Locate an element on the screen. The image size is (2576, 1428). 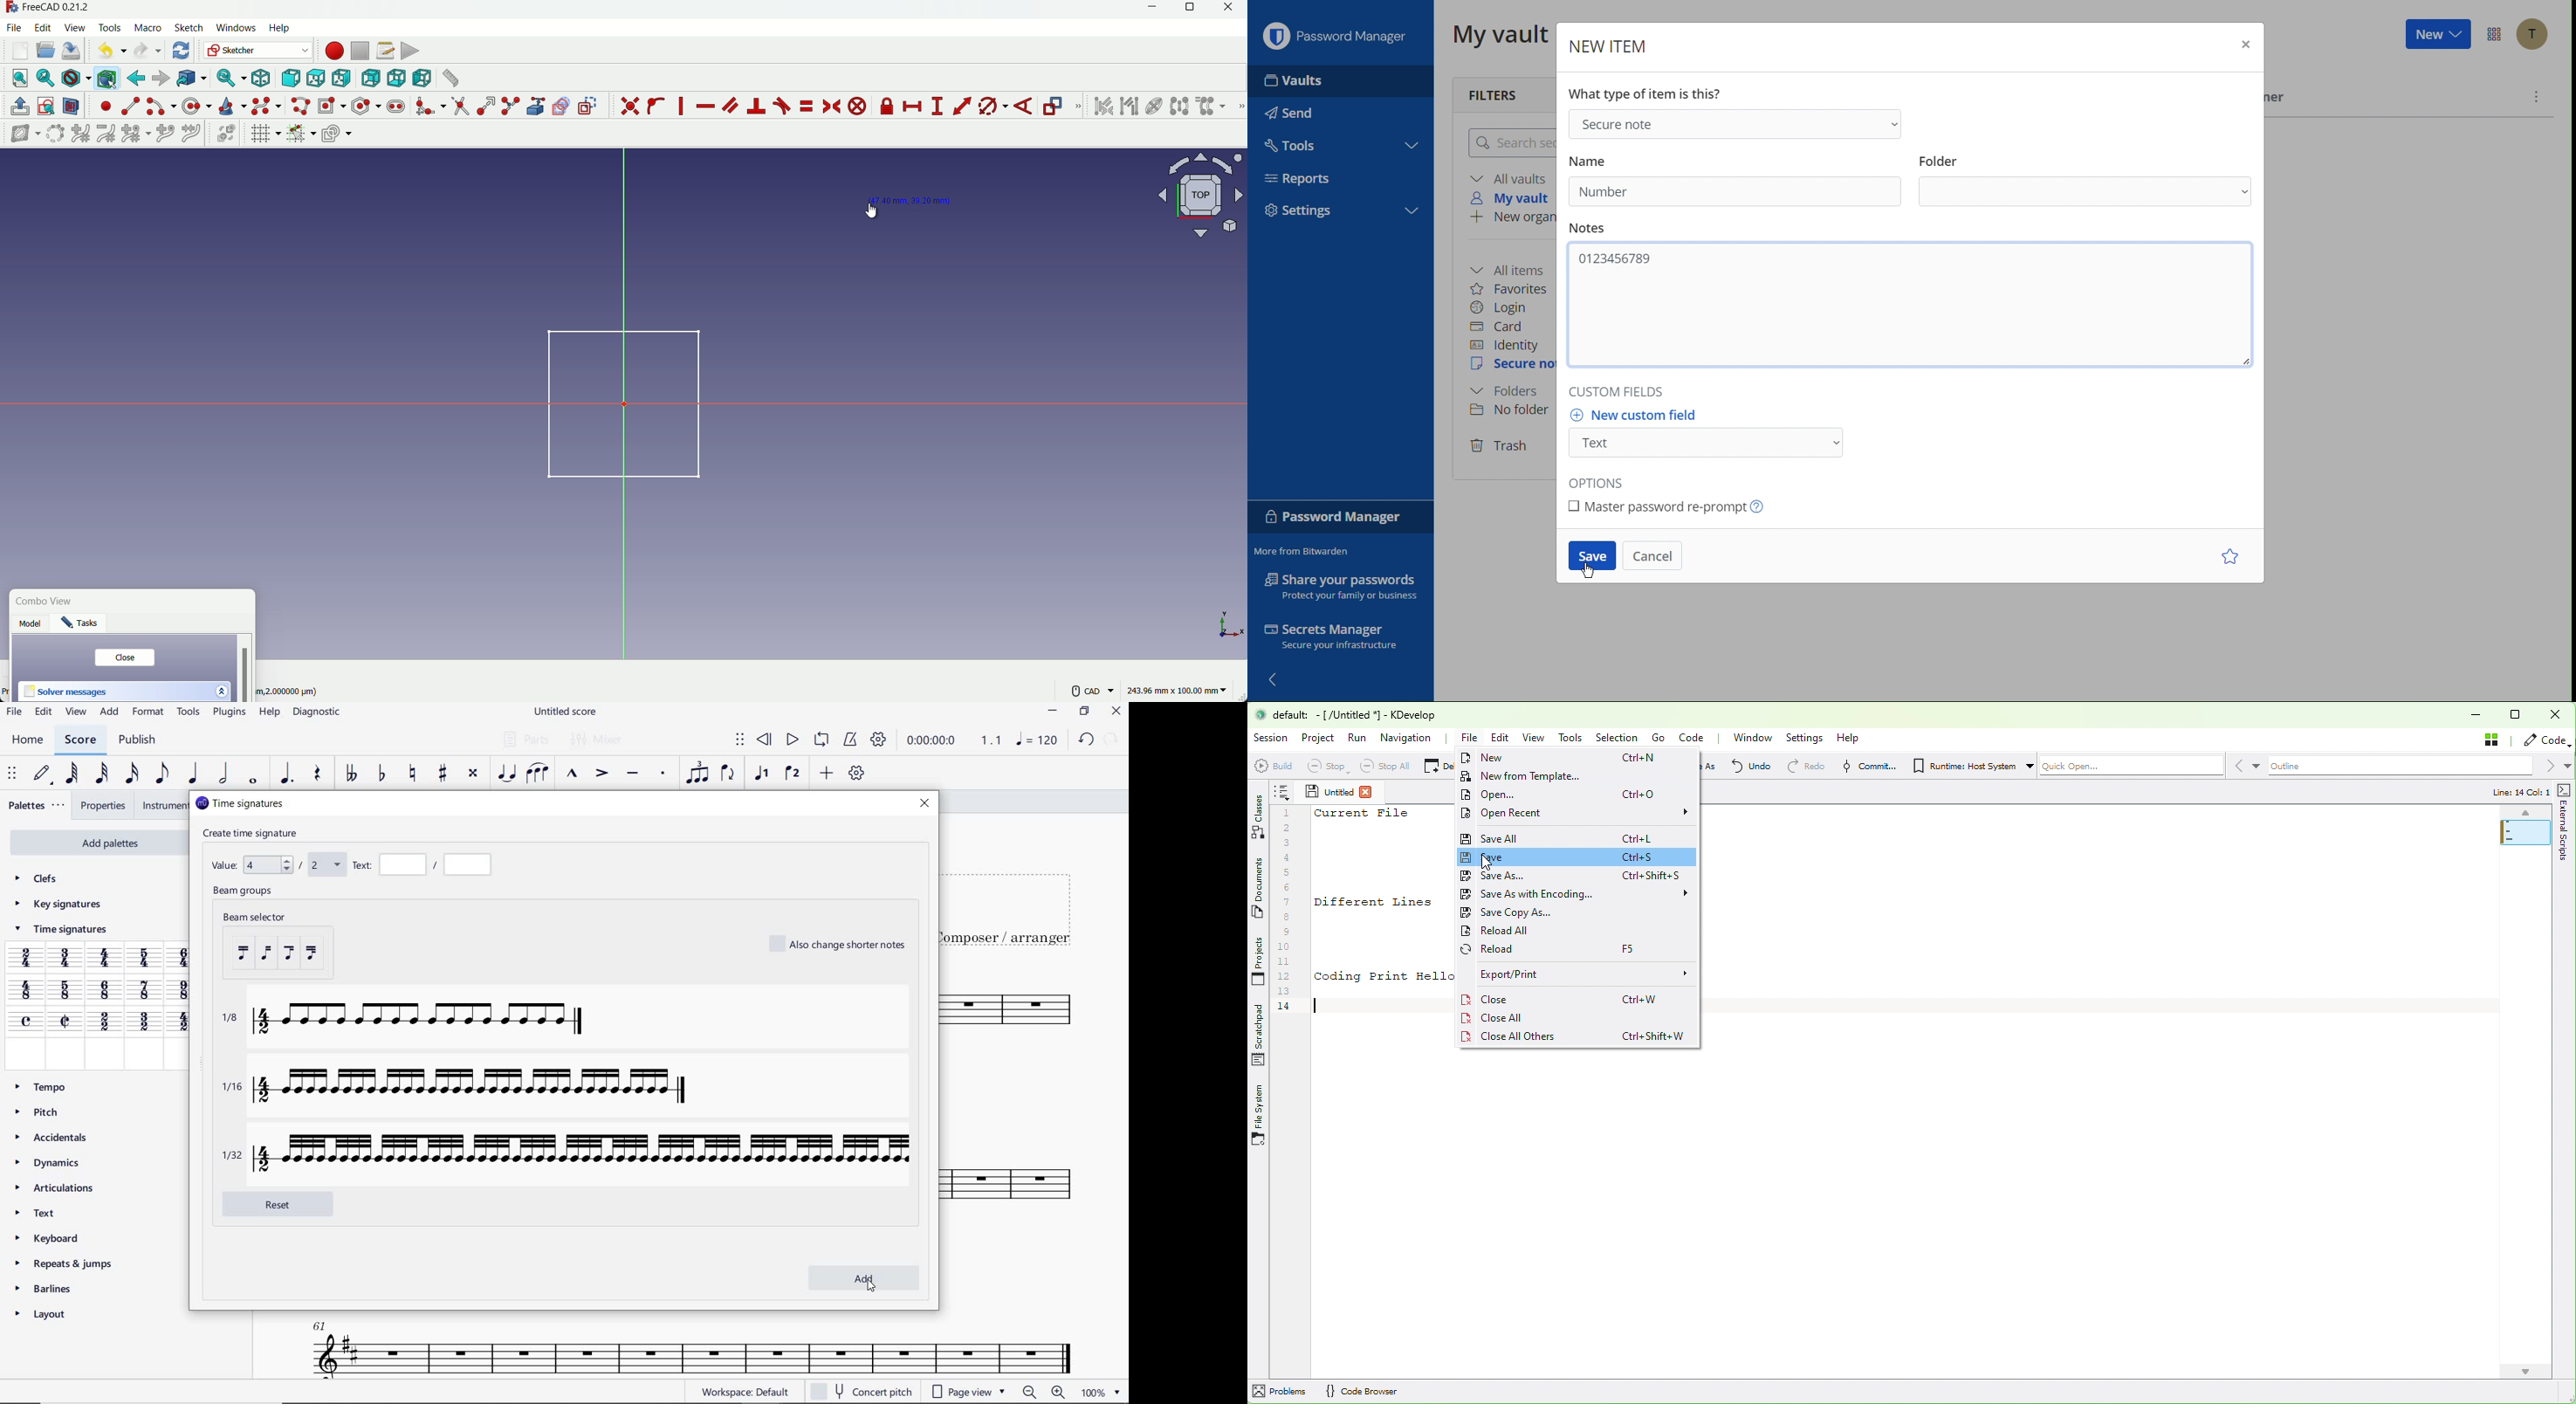
ACCENT is located at coordinates (602, 774).